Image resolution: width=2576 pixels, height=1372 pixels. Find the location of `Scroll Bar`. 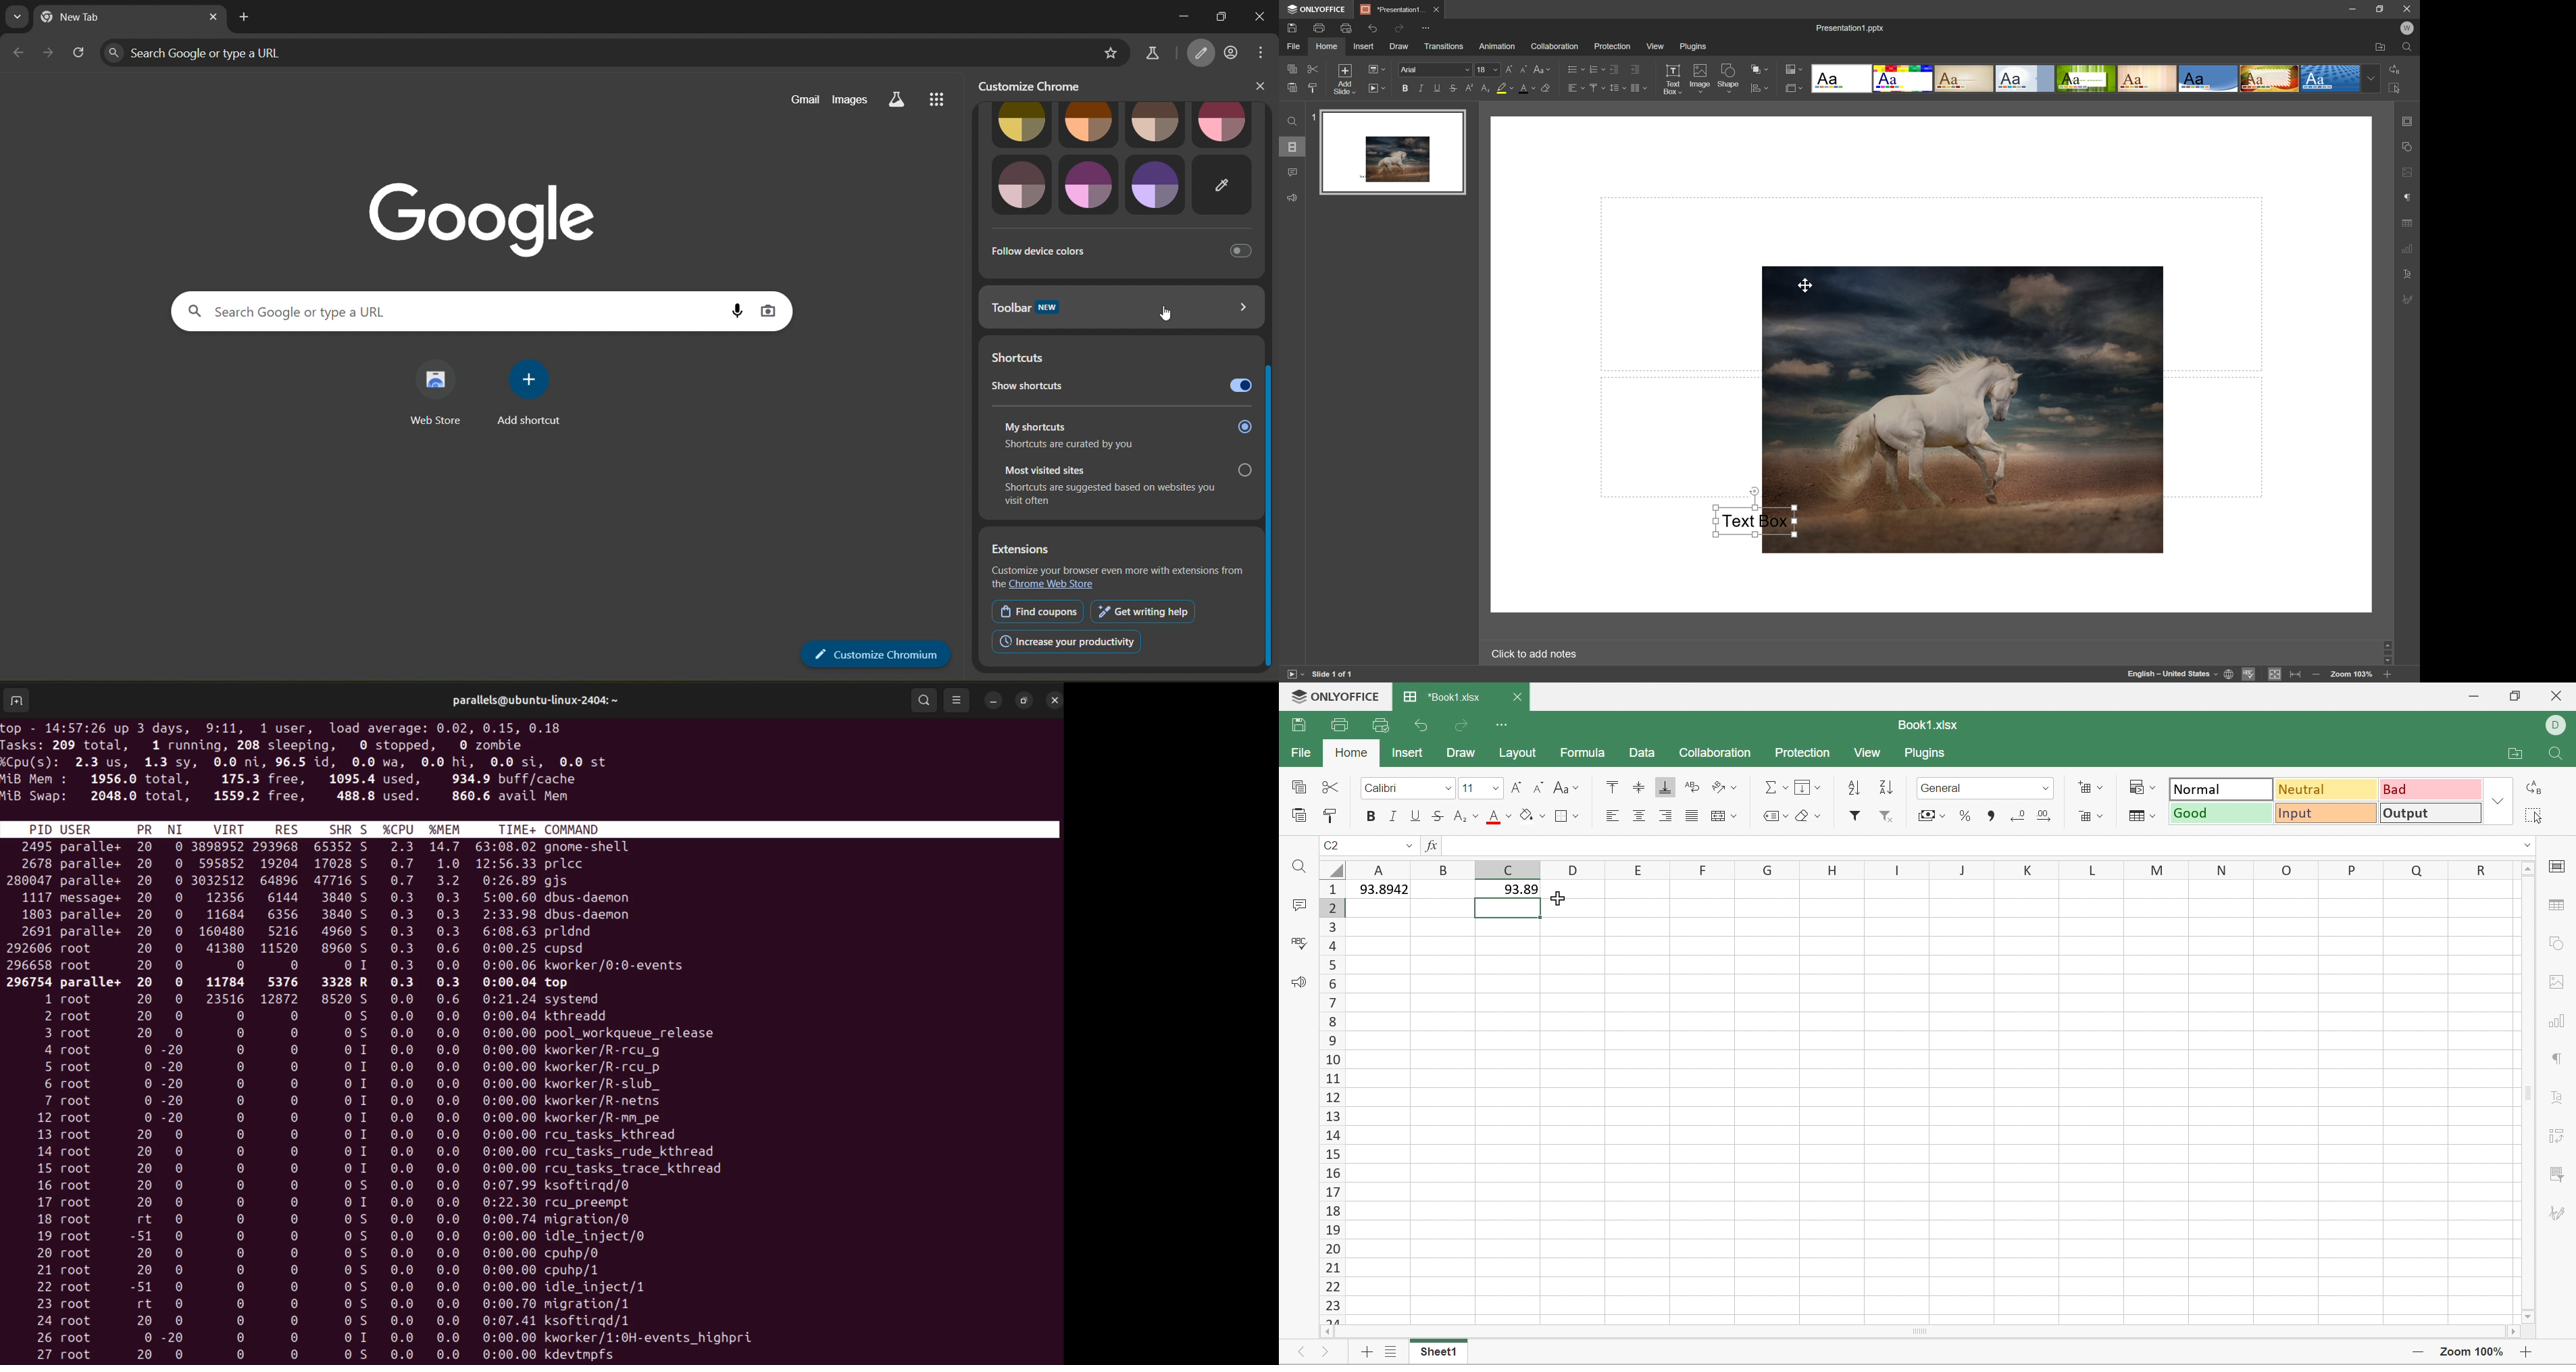

Scroll Bar is located at coordinates (2525, 1095).